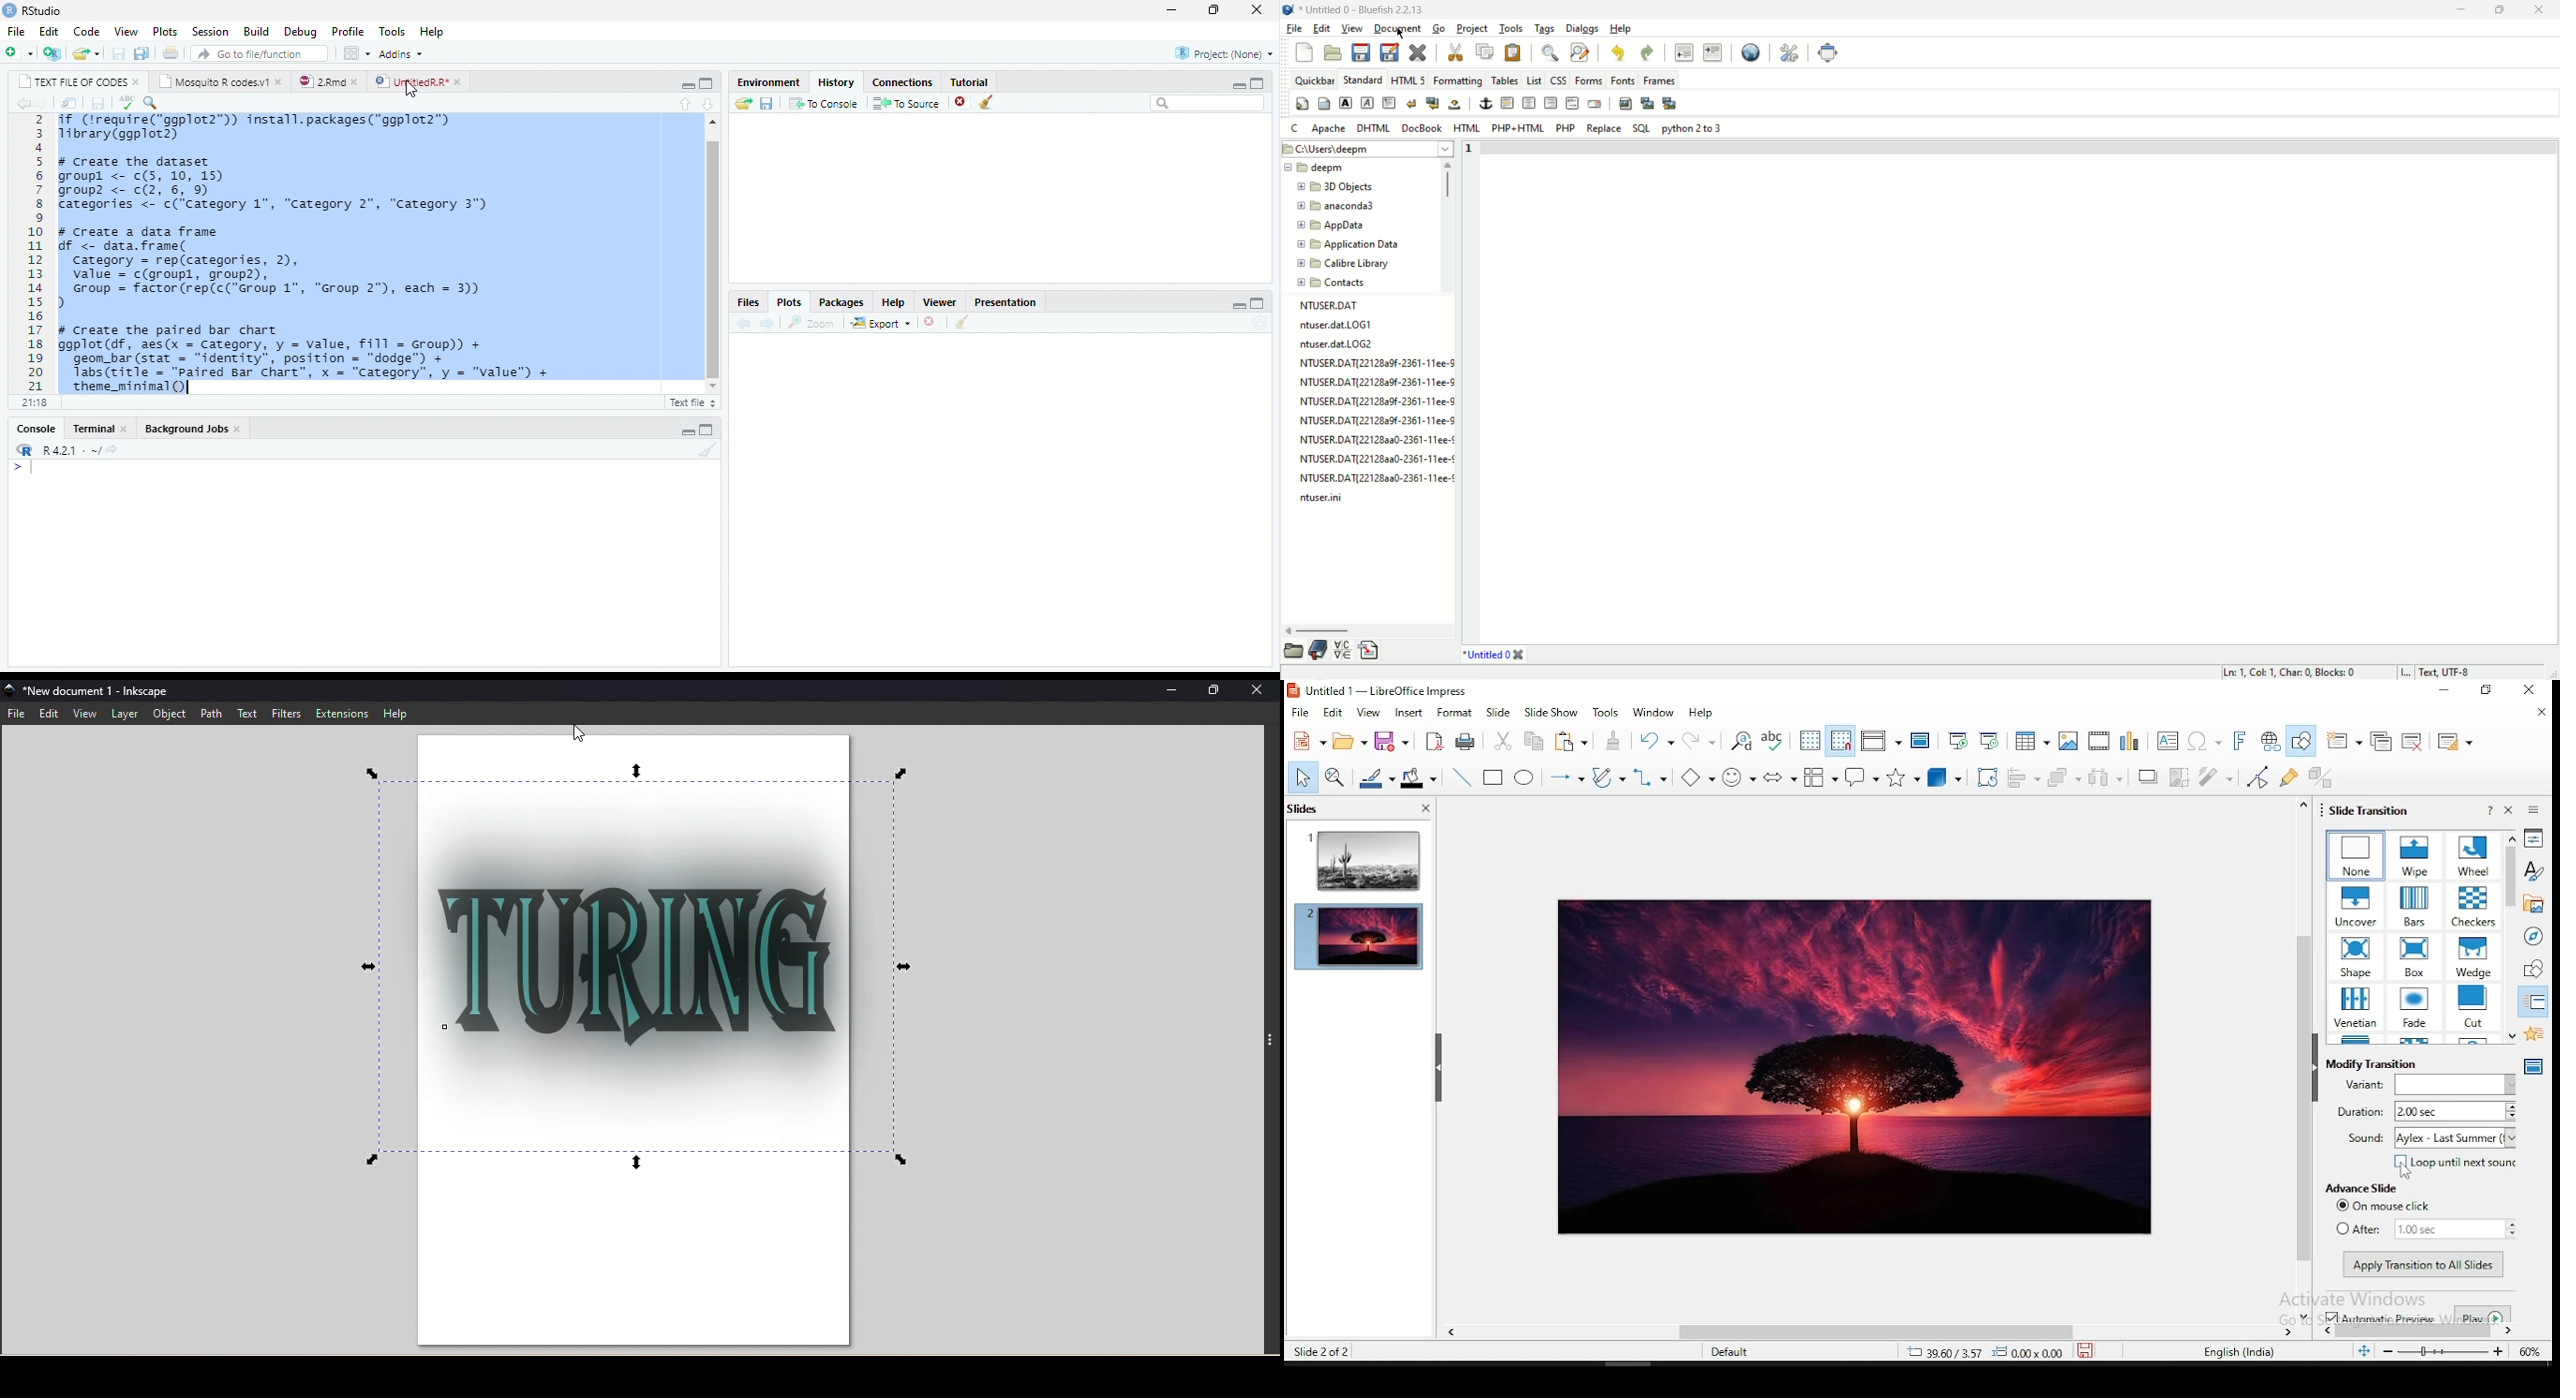  I want to click on toggle point edit mode, so click(2259, 777).